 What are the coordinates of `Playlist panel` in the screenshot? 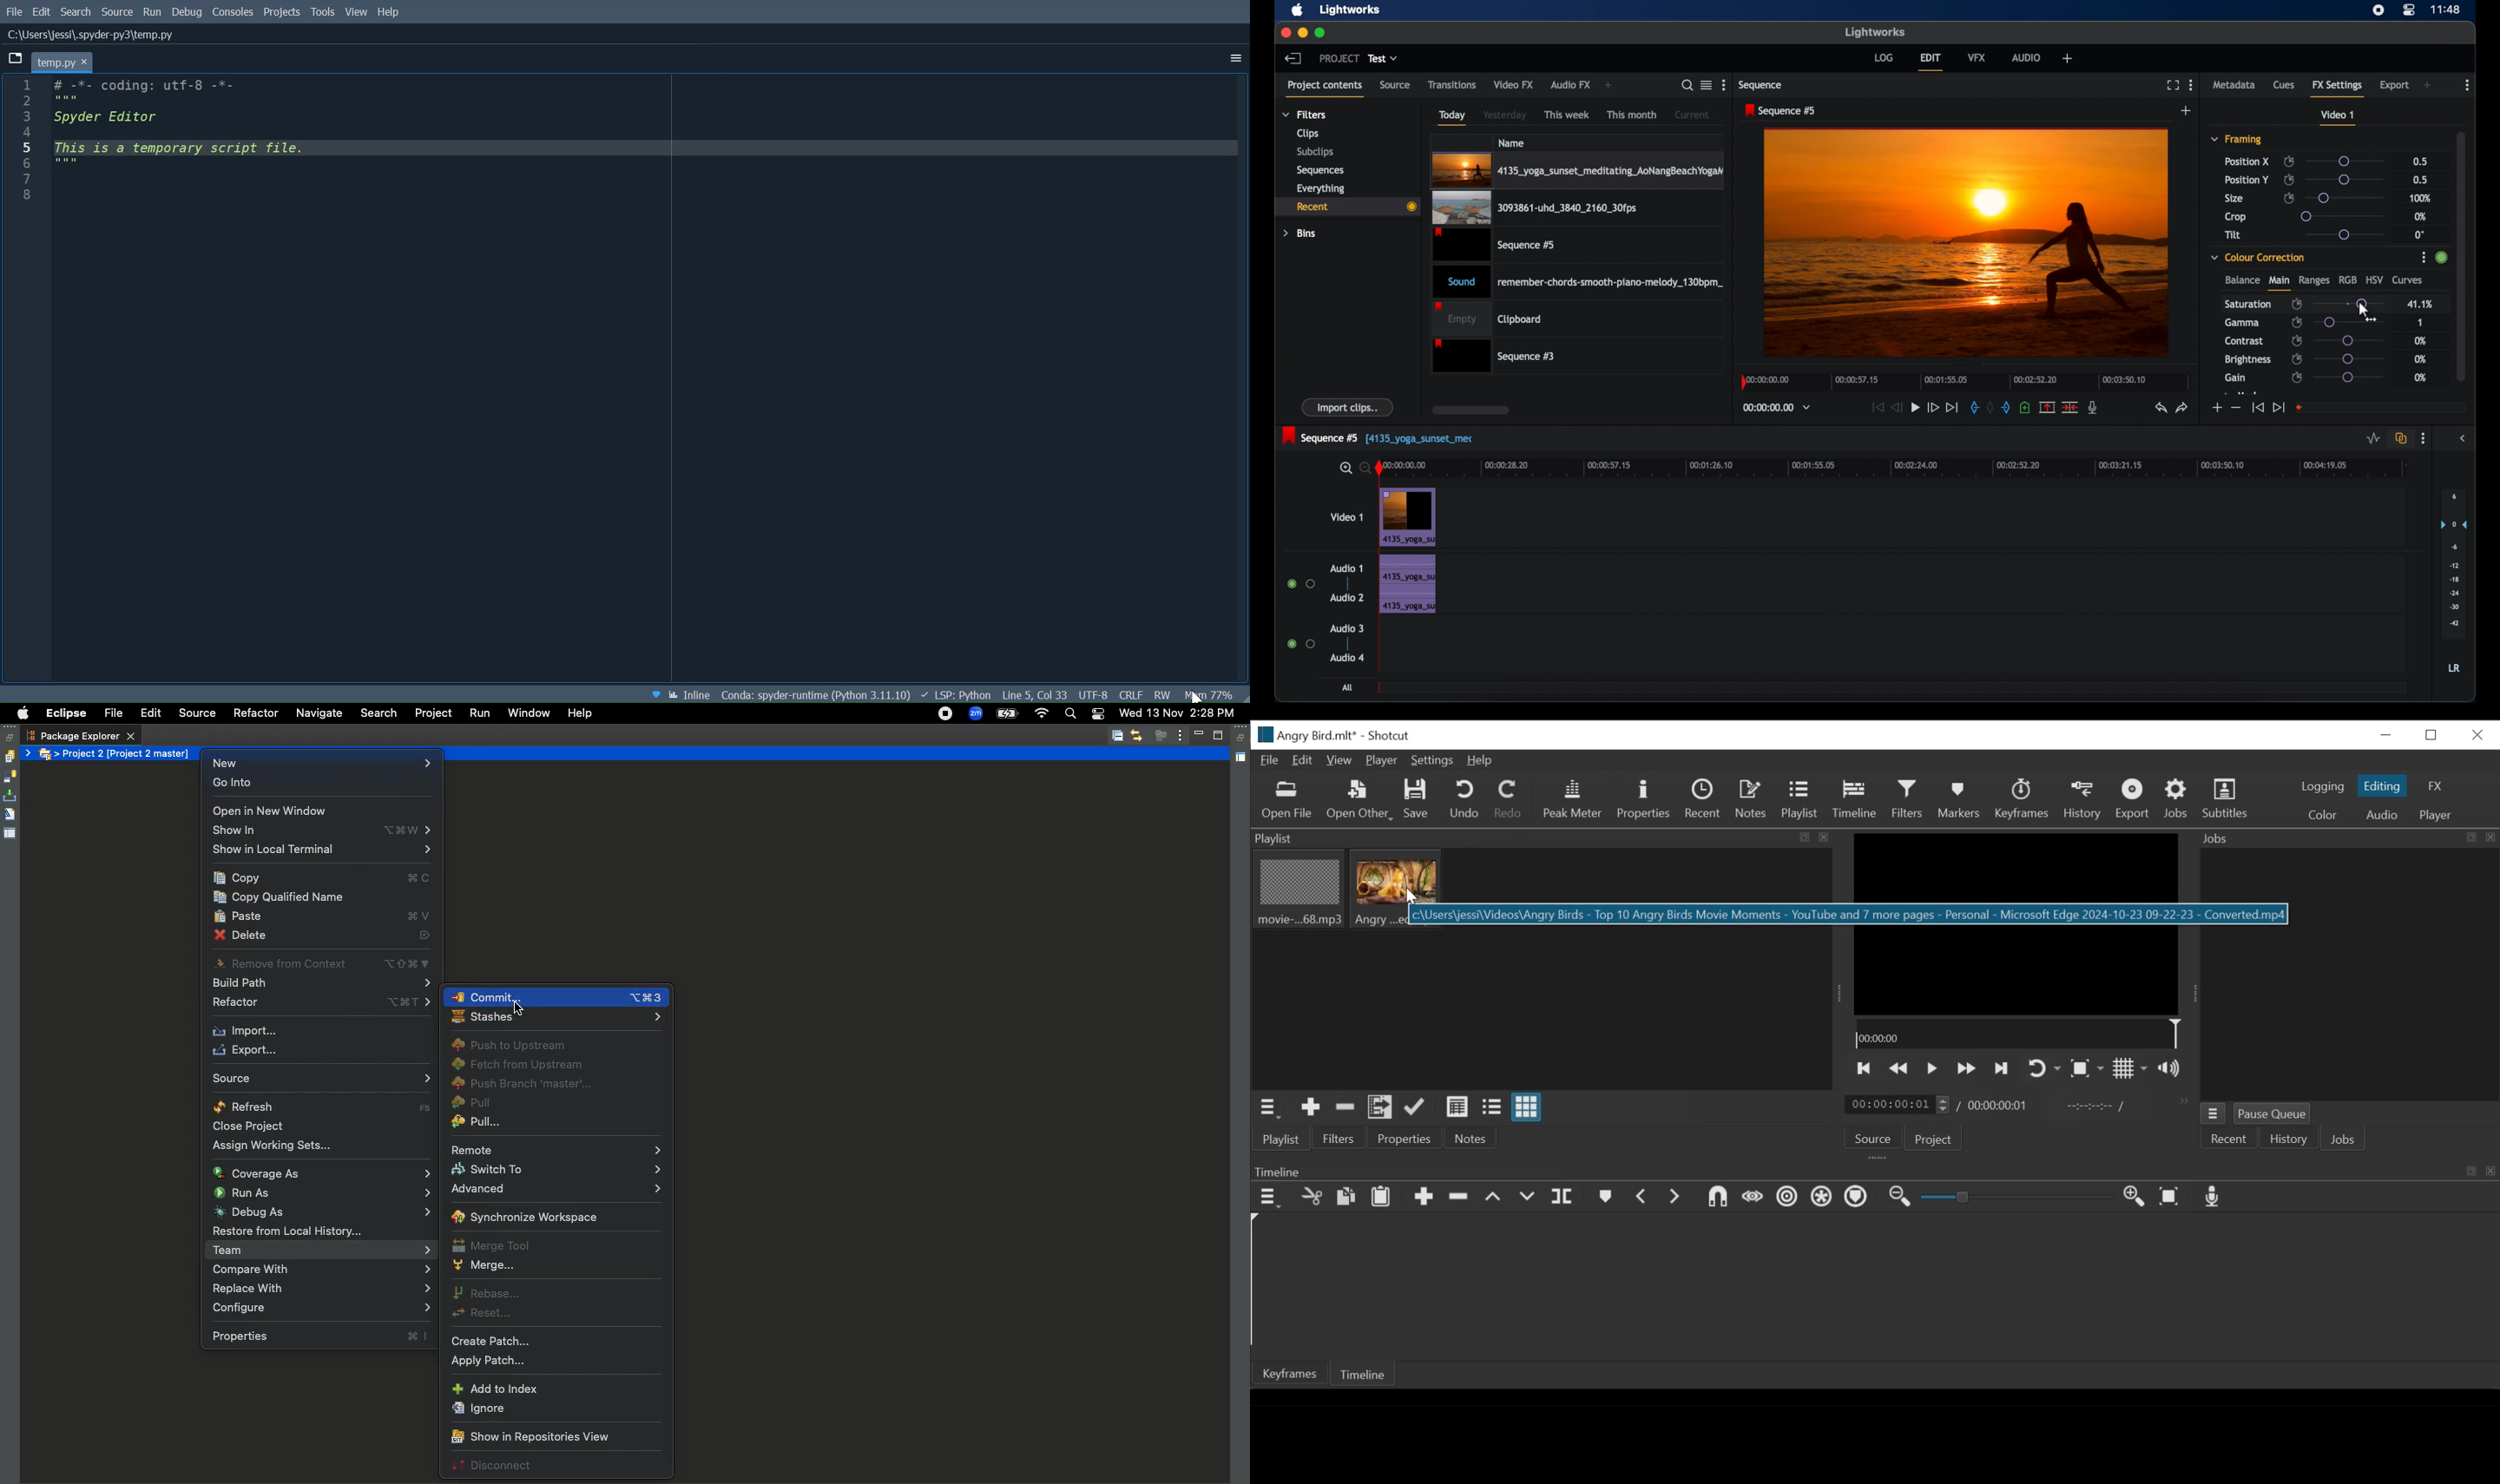 It's located at (1544, 839).